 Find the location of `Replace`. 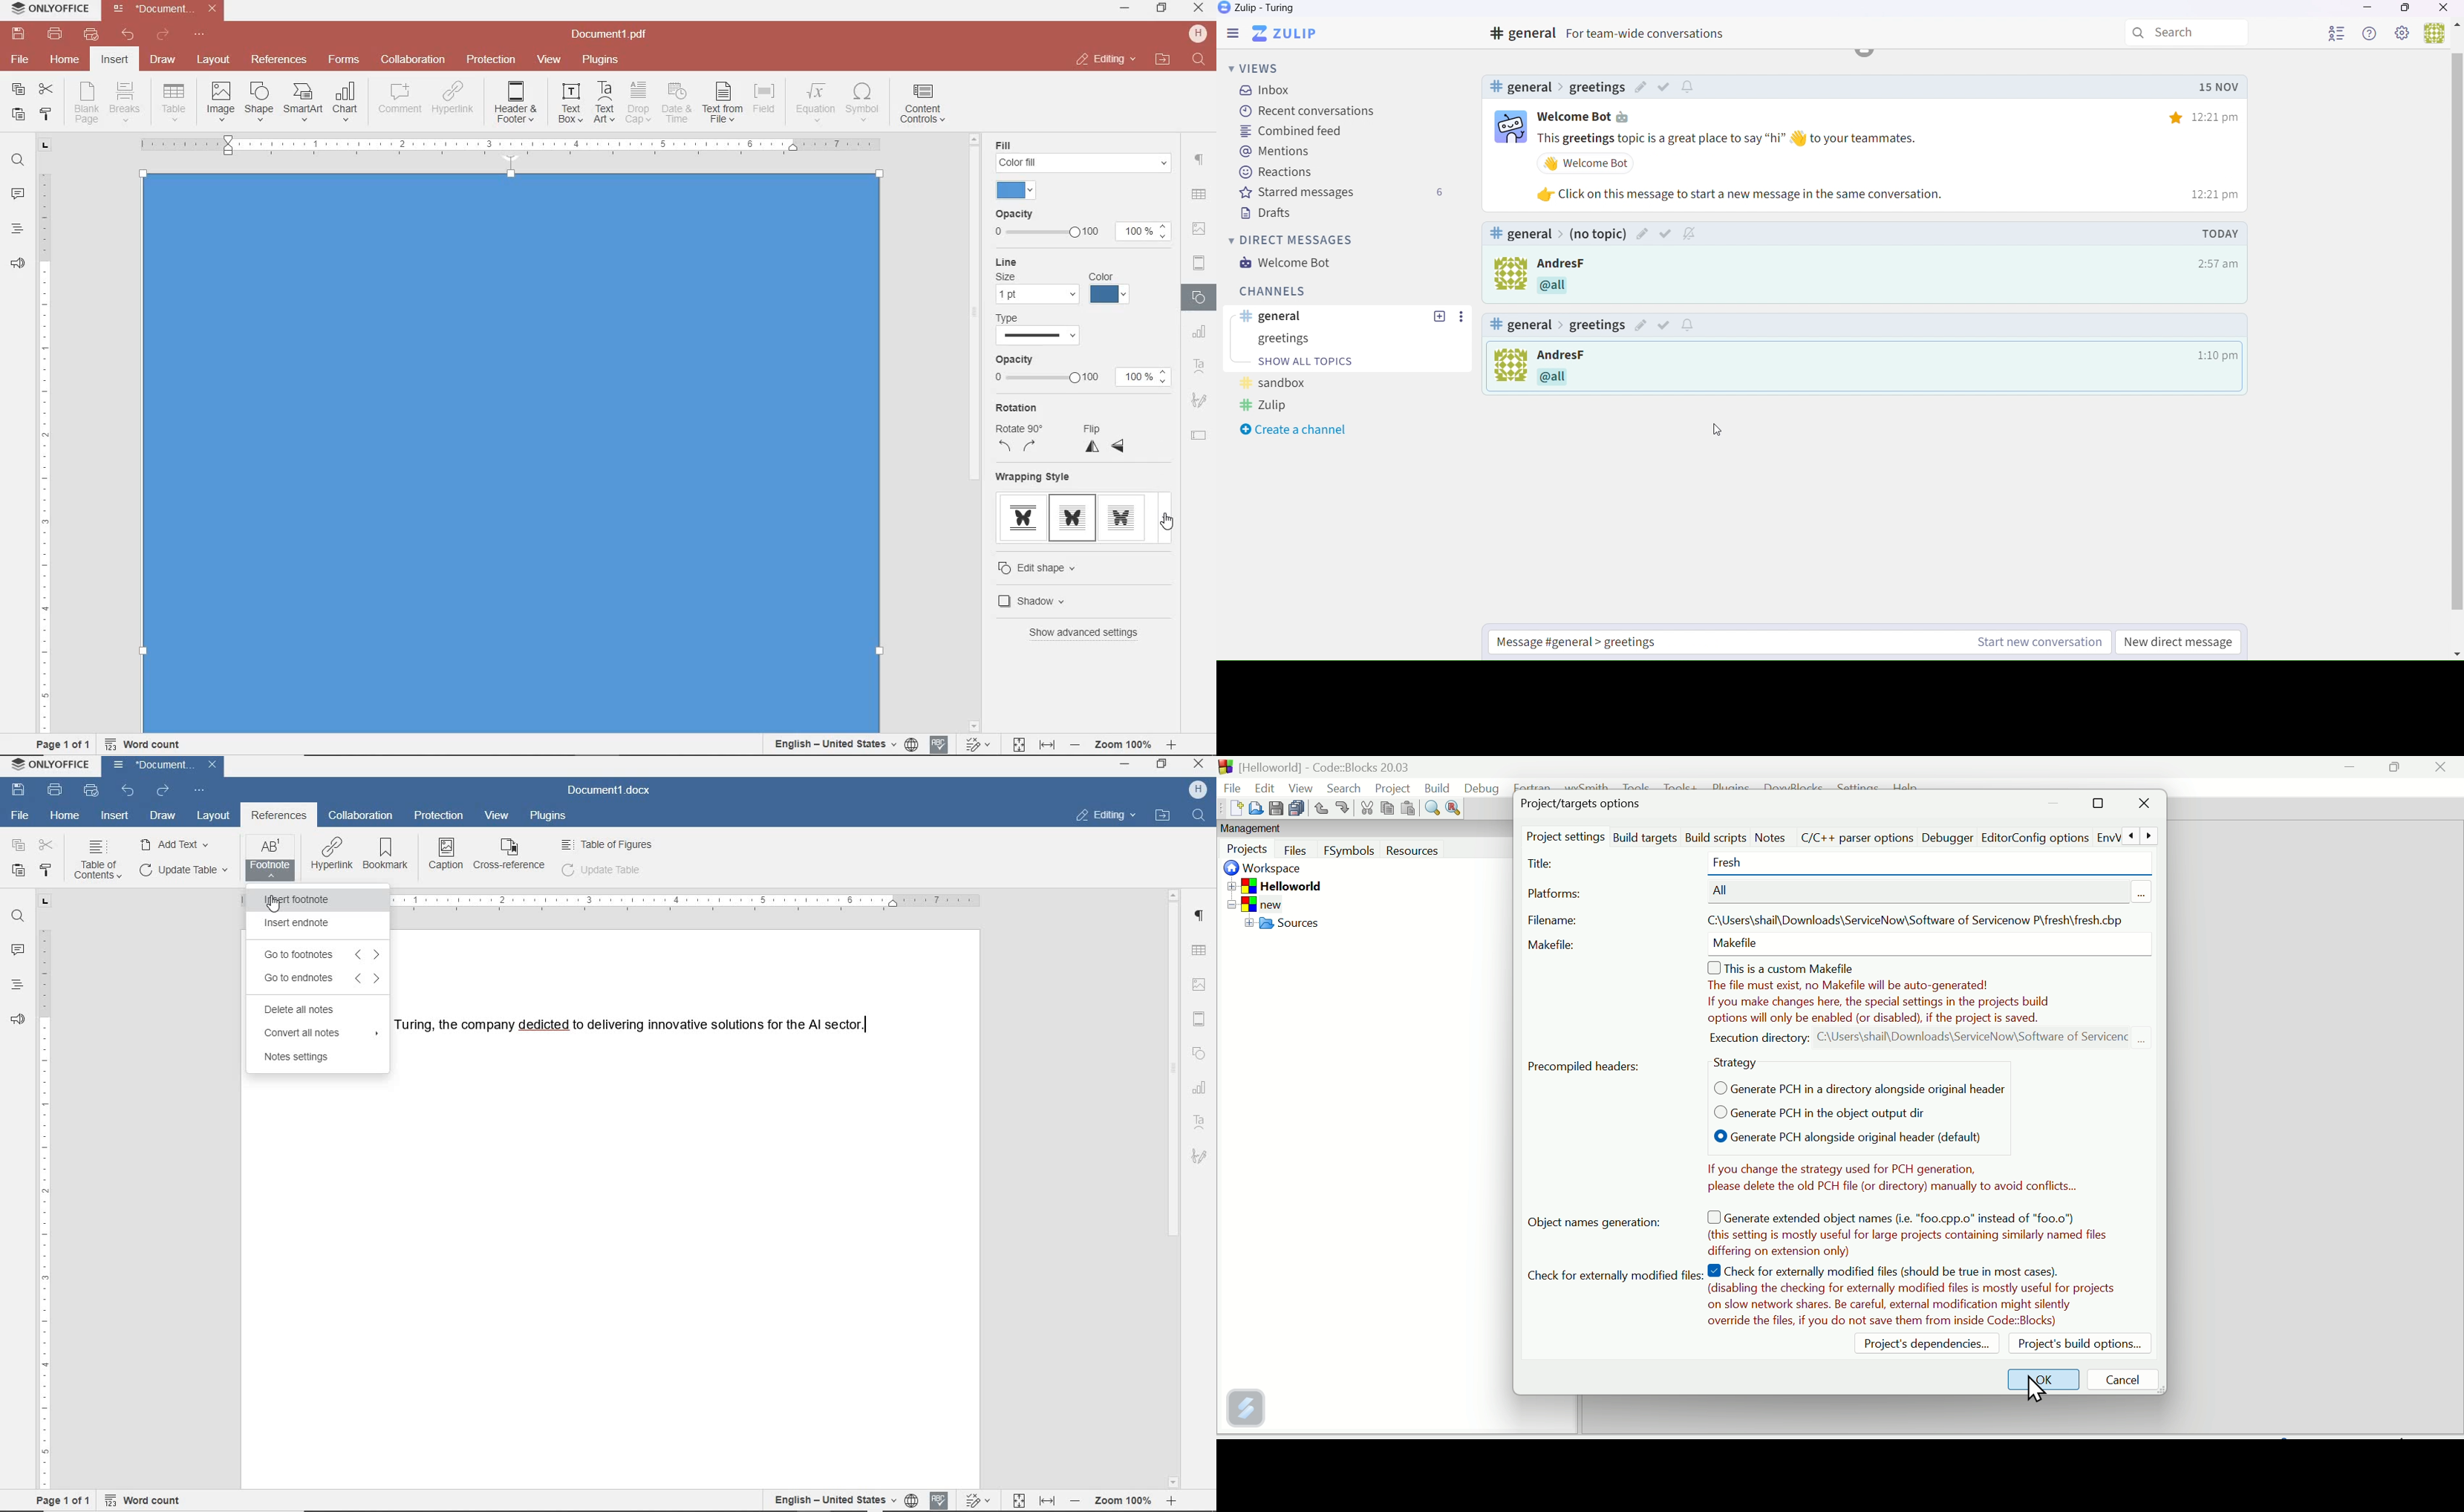

Replace is located at coordinates (1453, 808).